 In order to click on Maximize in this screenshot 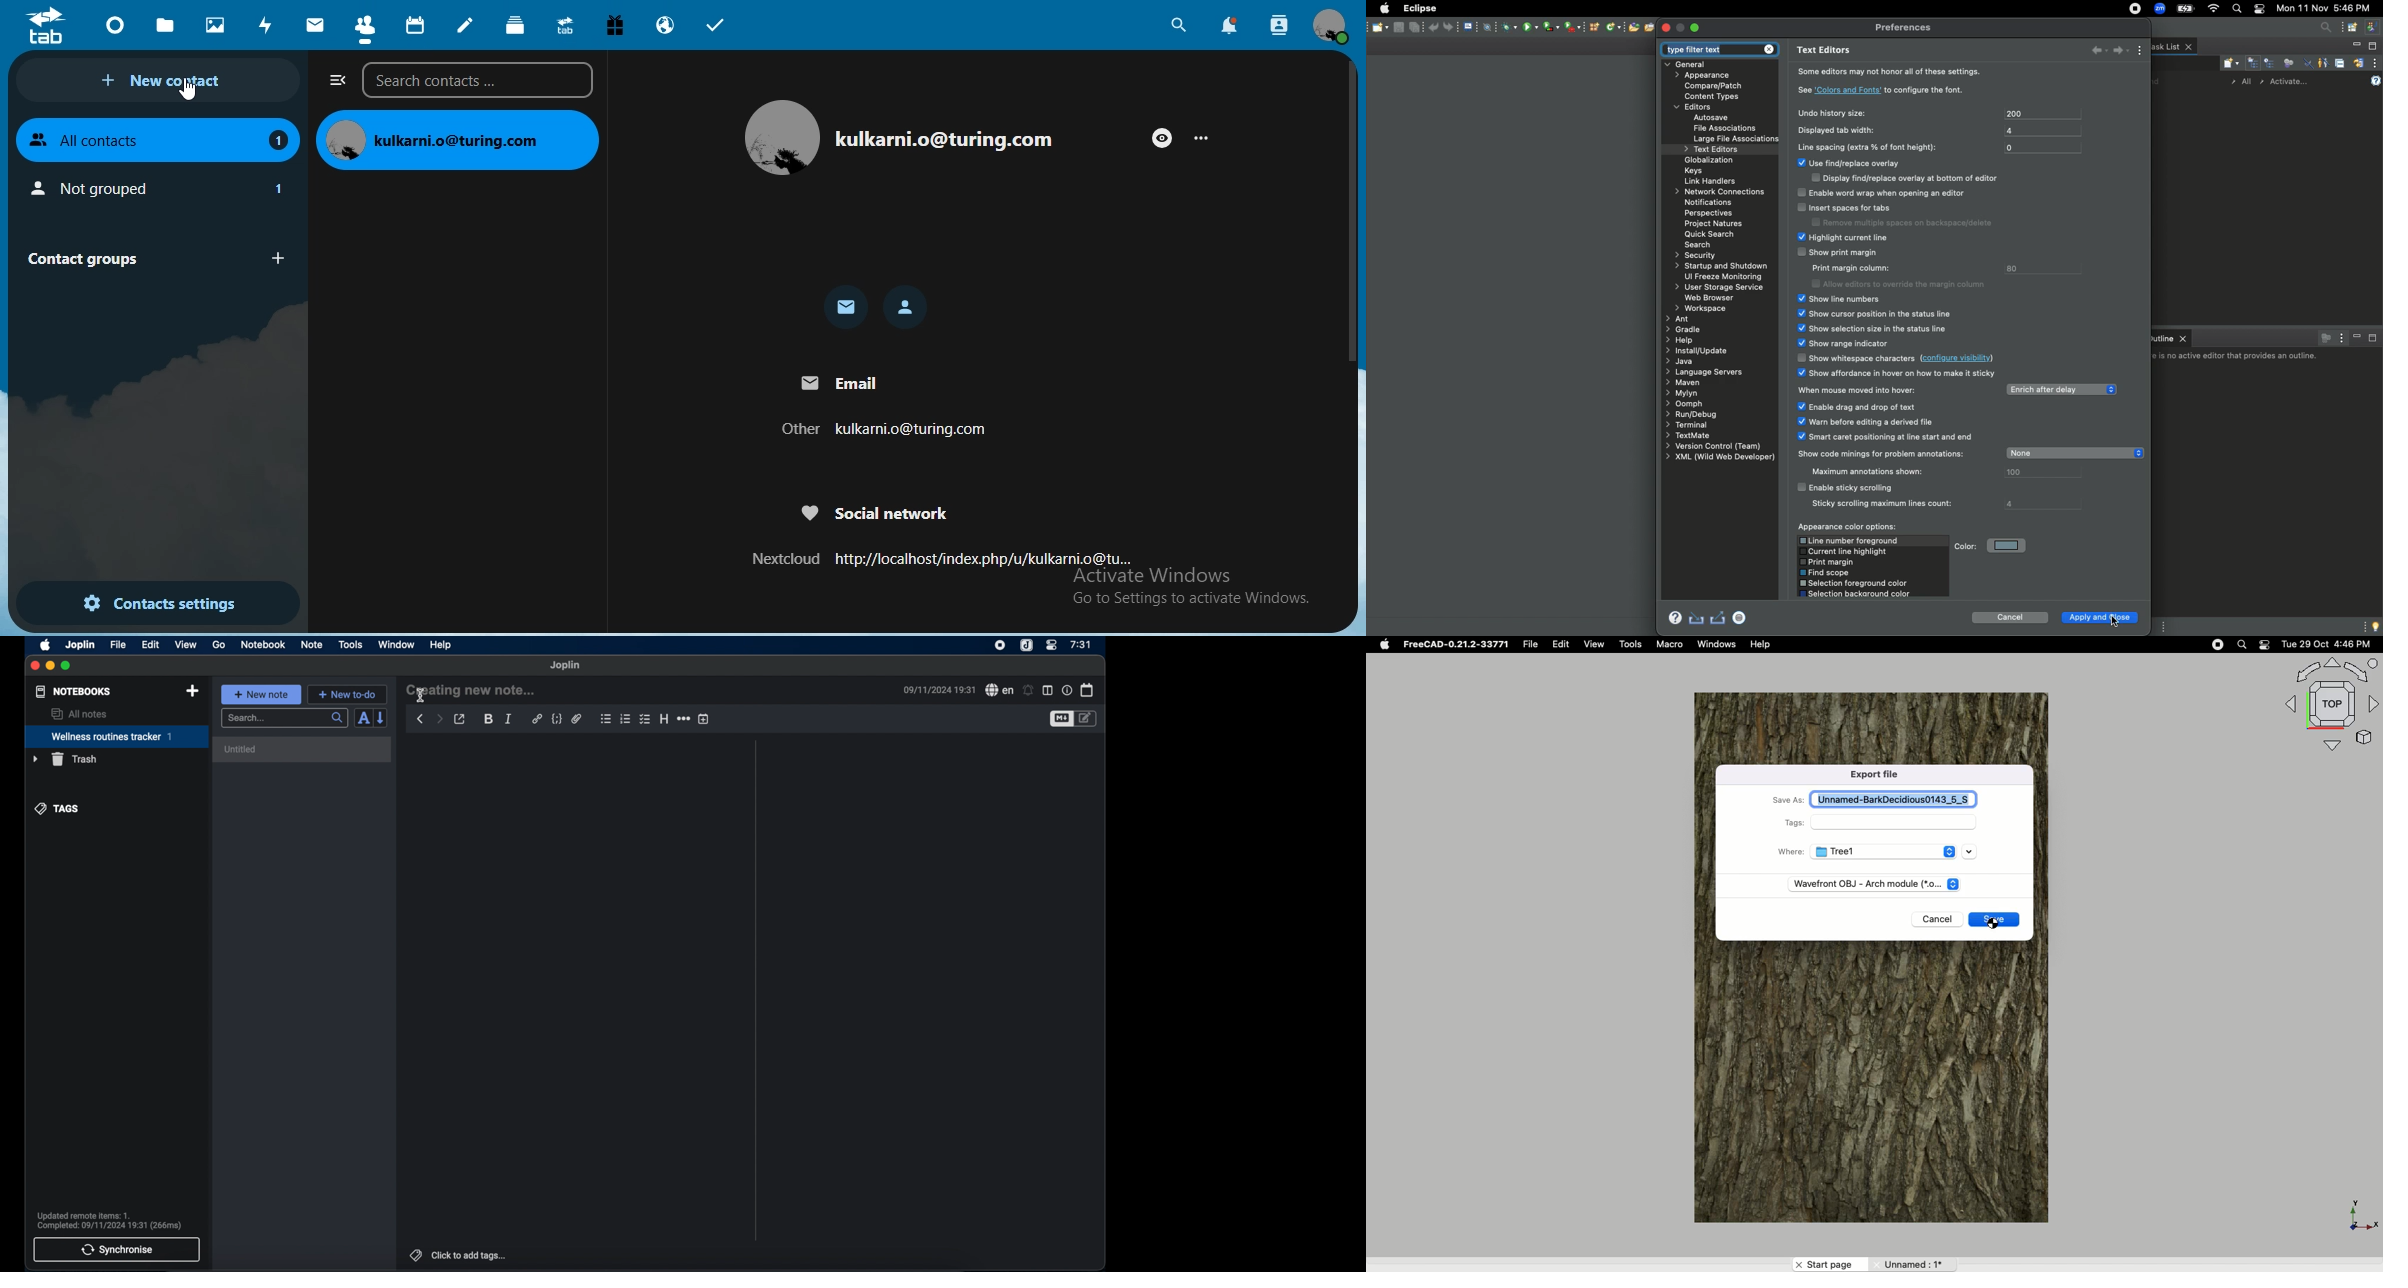, I will do `click(2374, 339)`.